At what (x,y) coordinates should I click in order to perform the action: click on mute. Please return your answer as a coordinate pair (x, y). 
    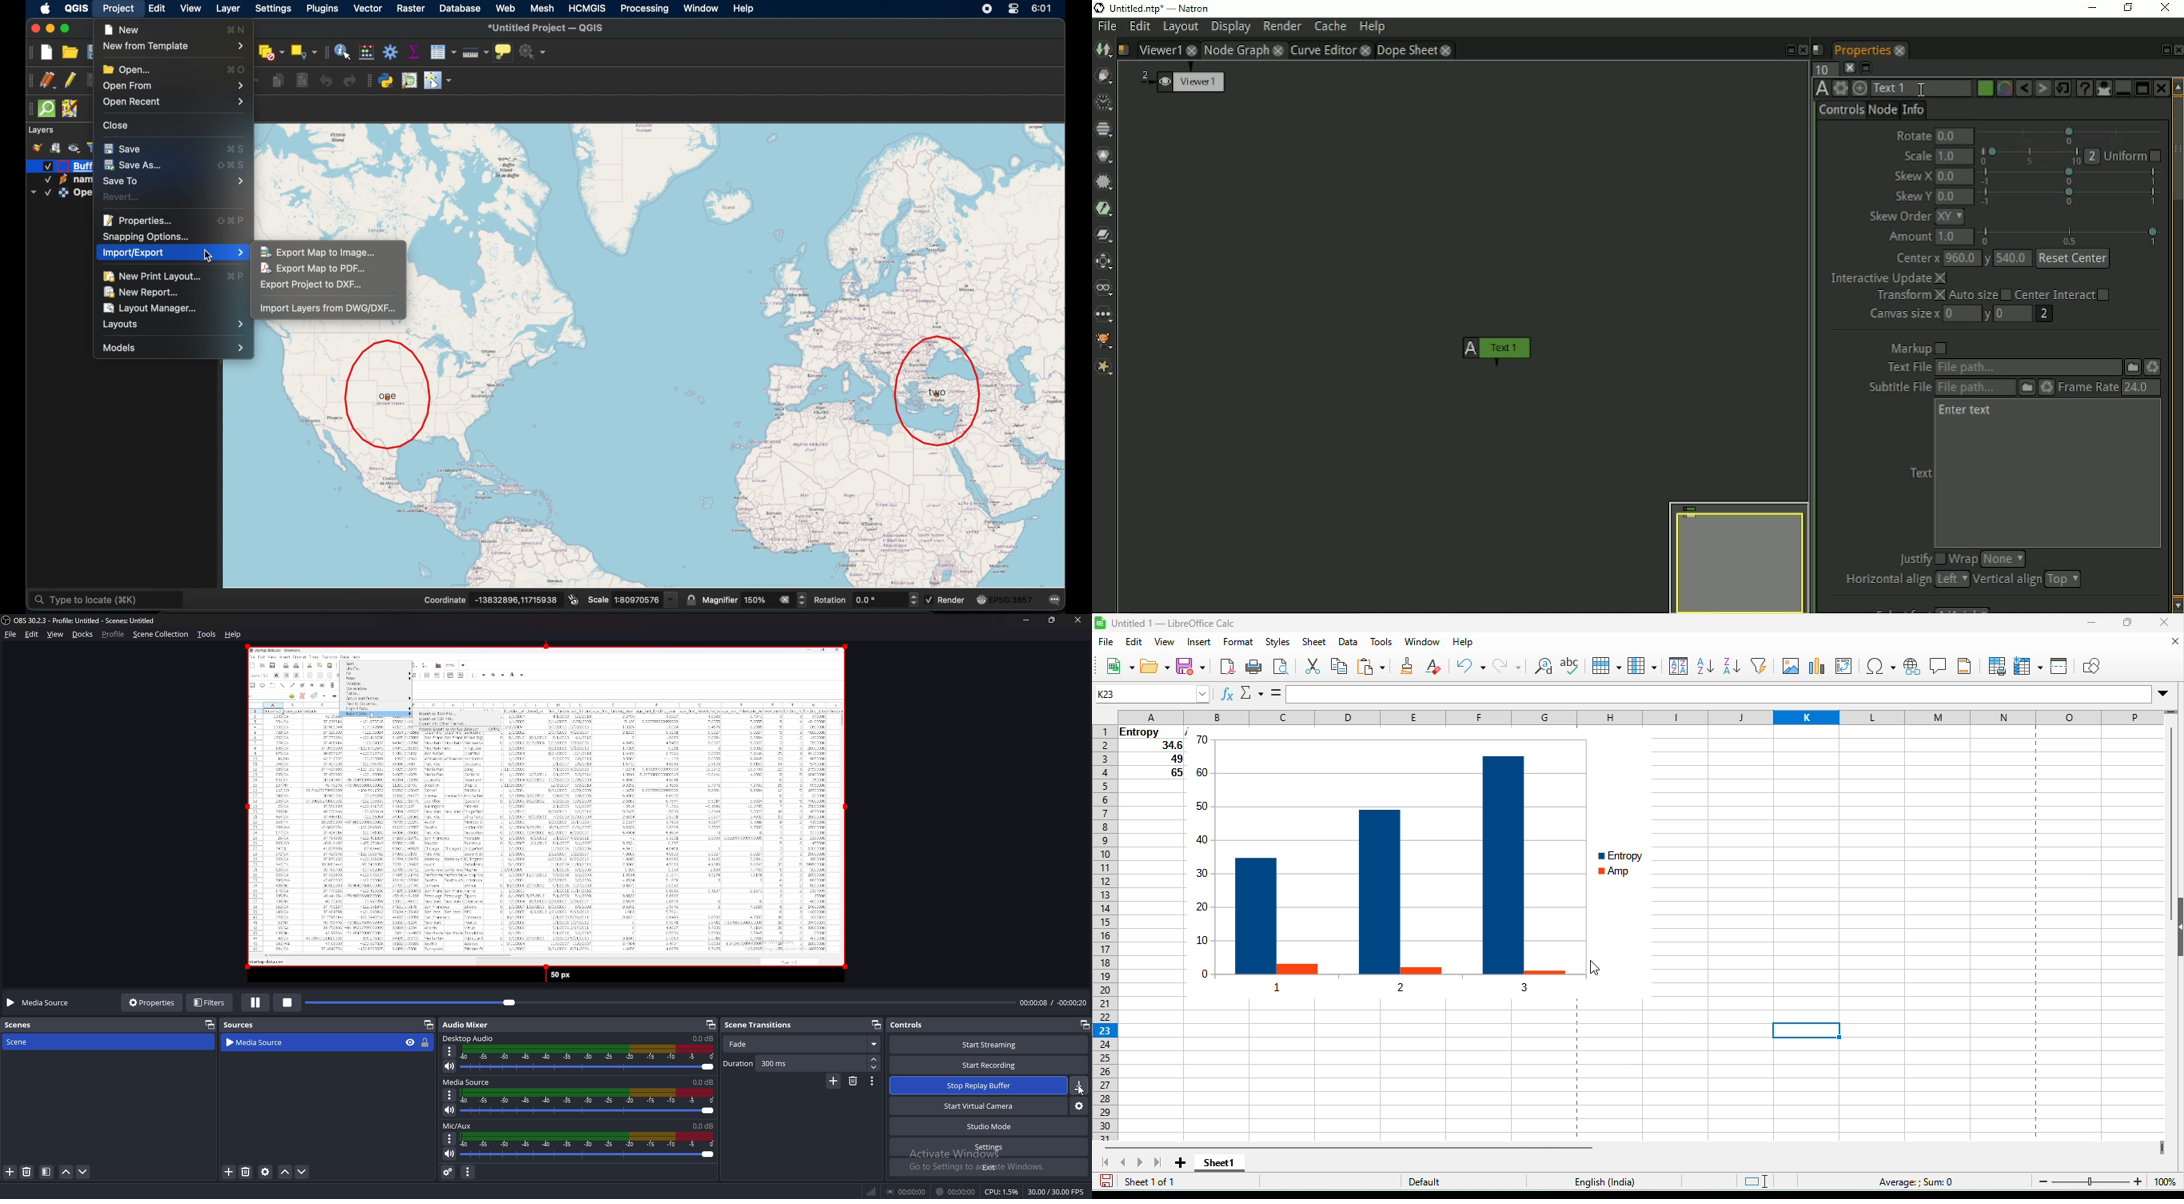
    Looking at the image, I should click on (450, 1067).